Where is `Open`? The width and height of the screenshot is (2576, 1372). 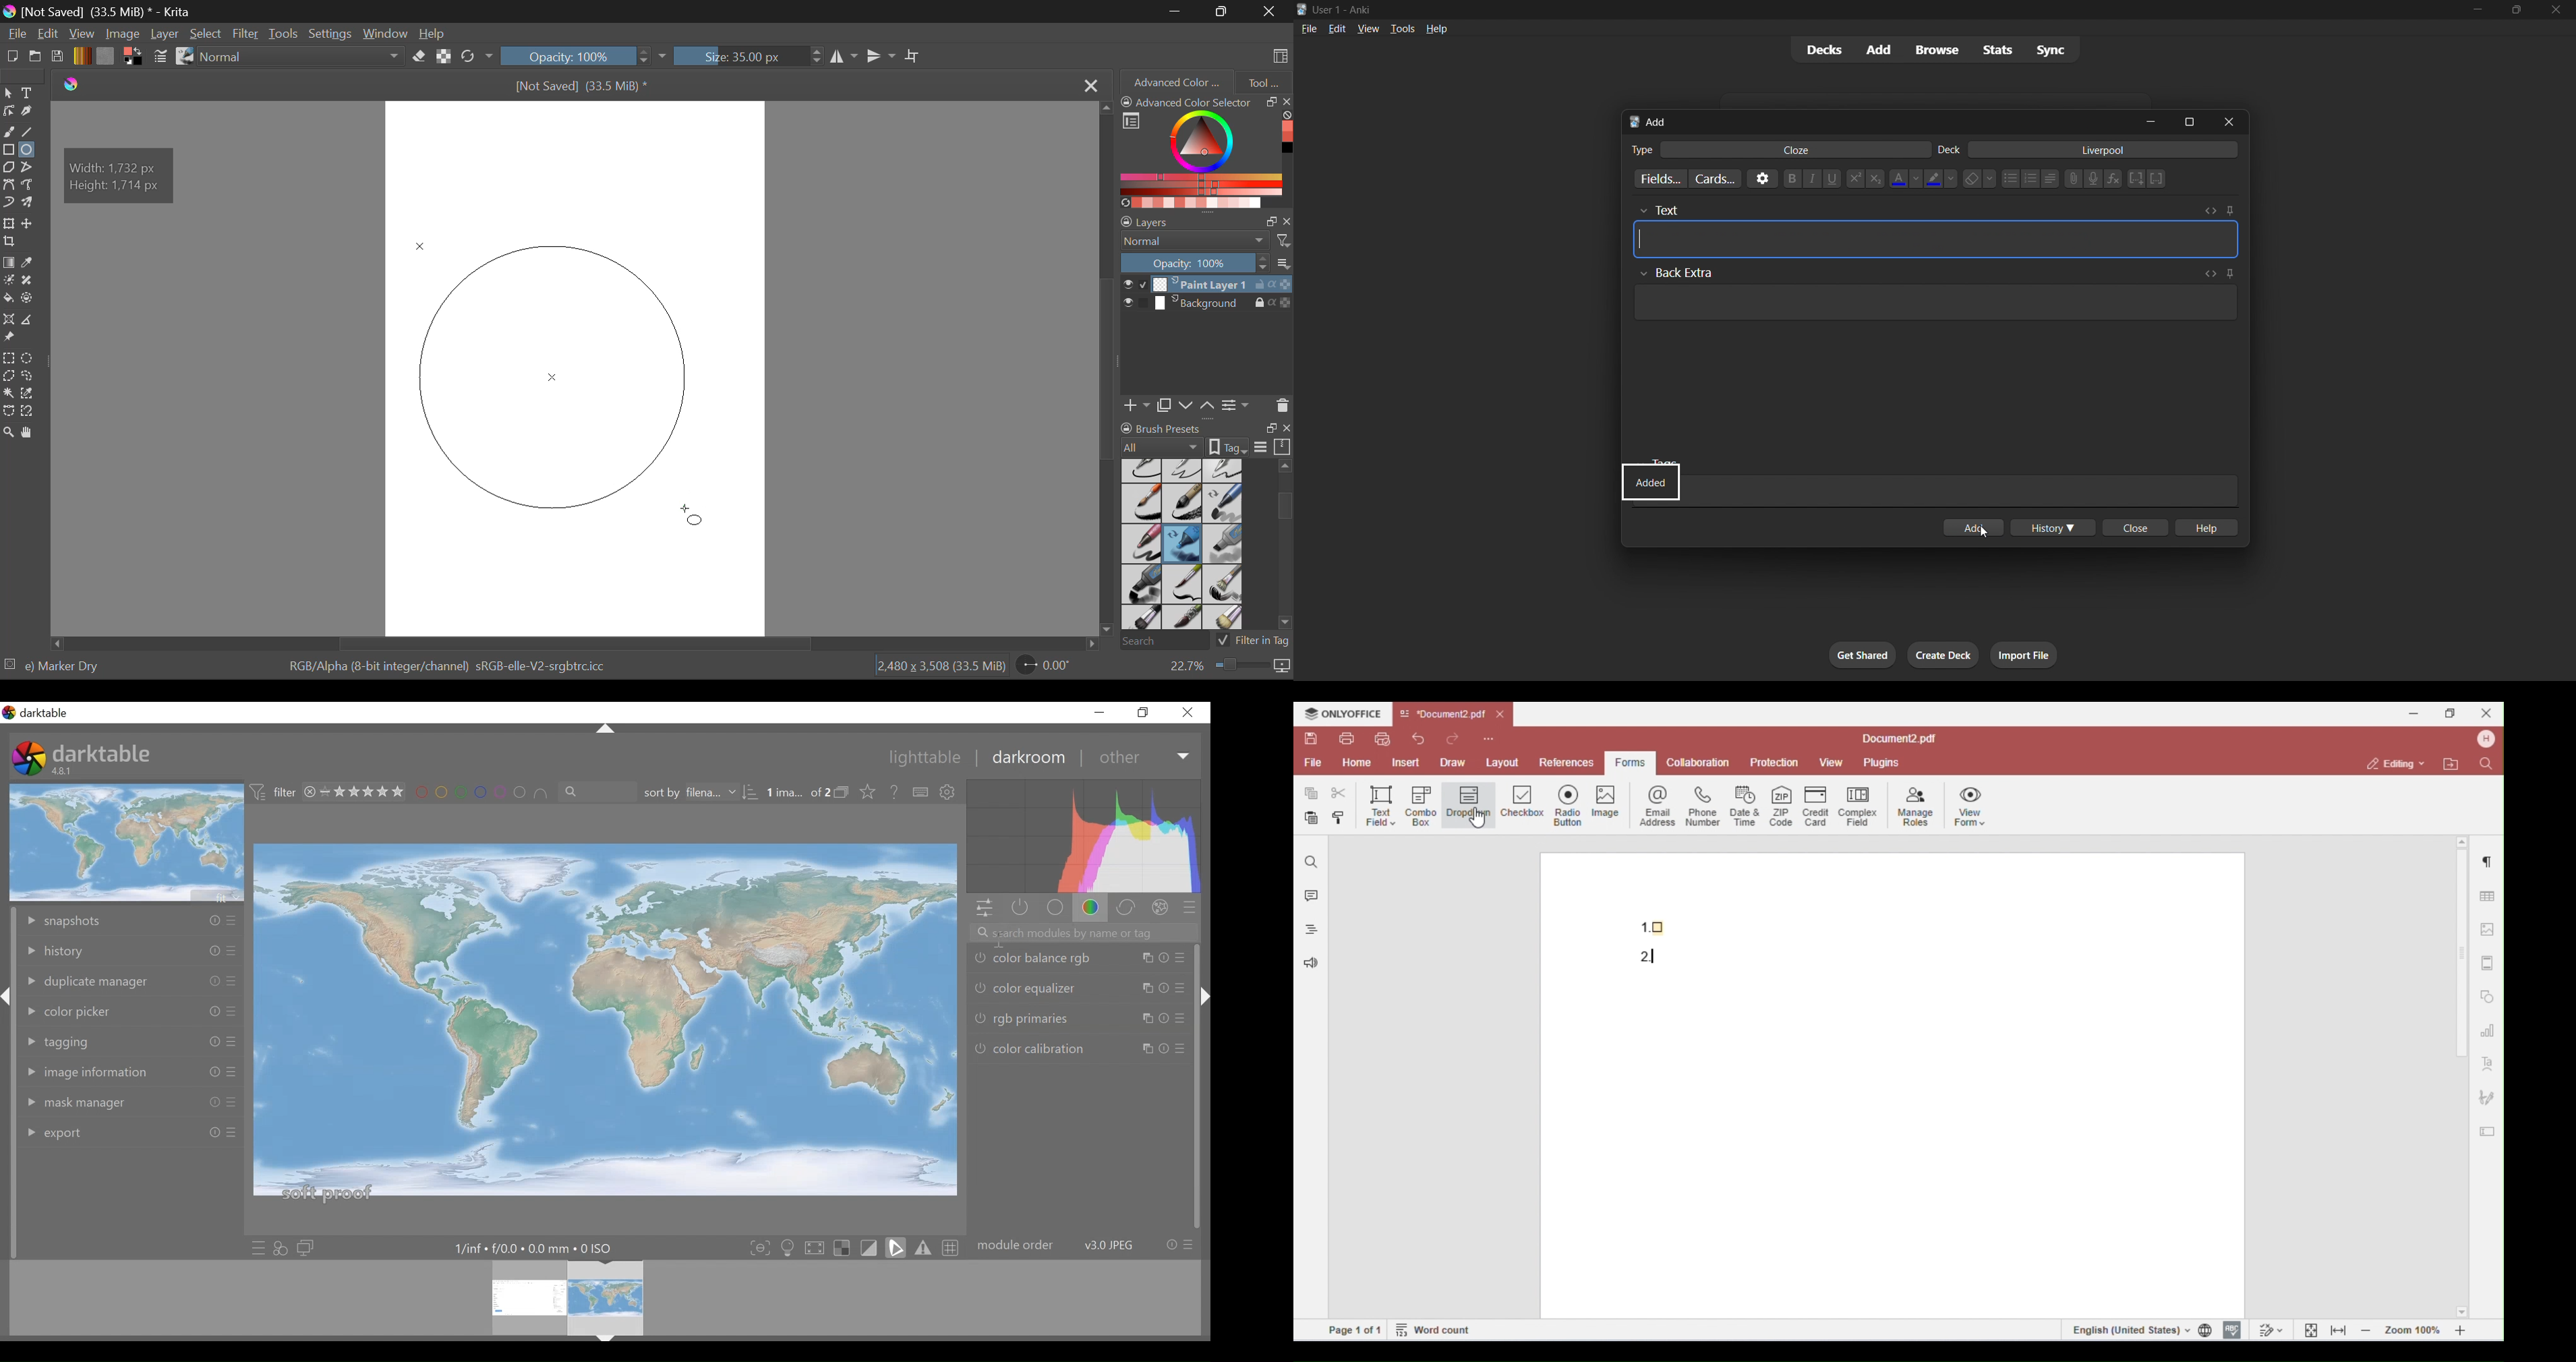 Open is located at coordinates (36, 58).